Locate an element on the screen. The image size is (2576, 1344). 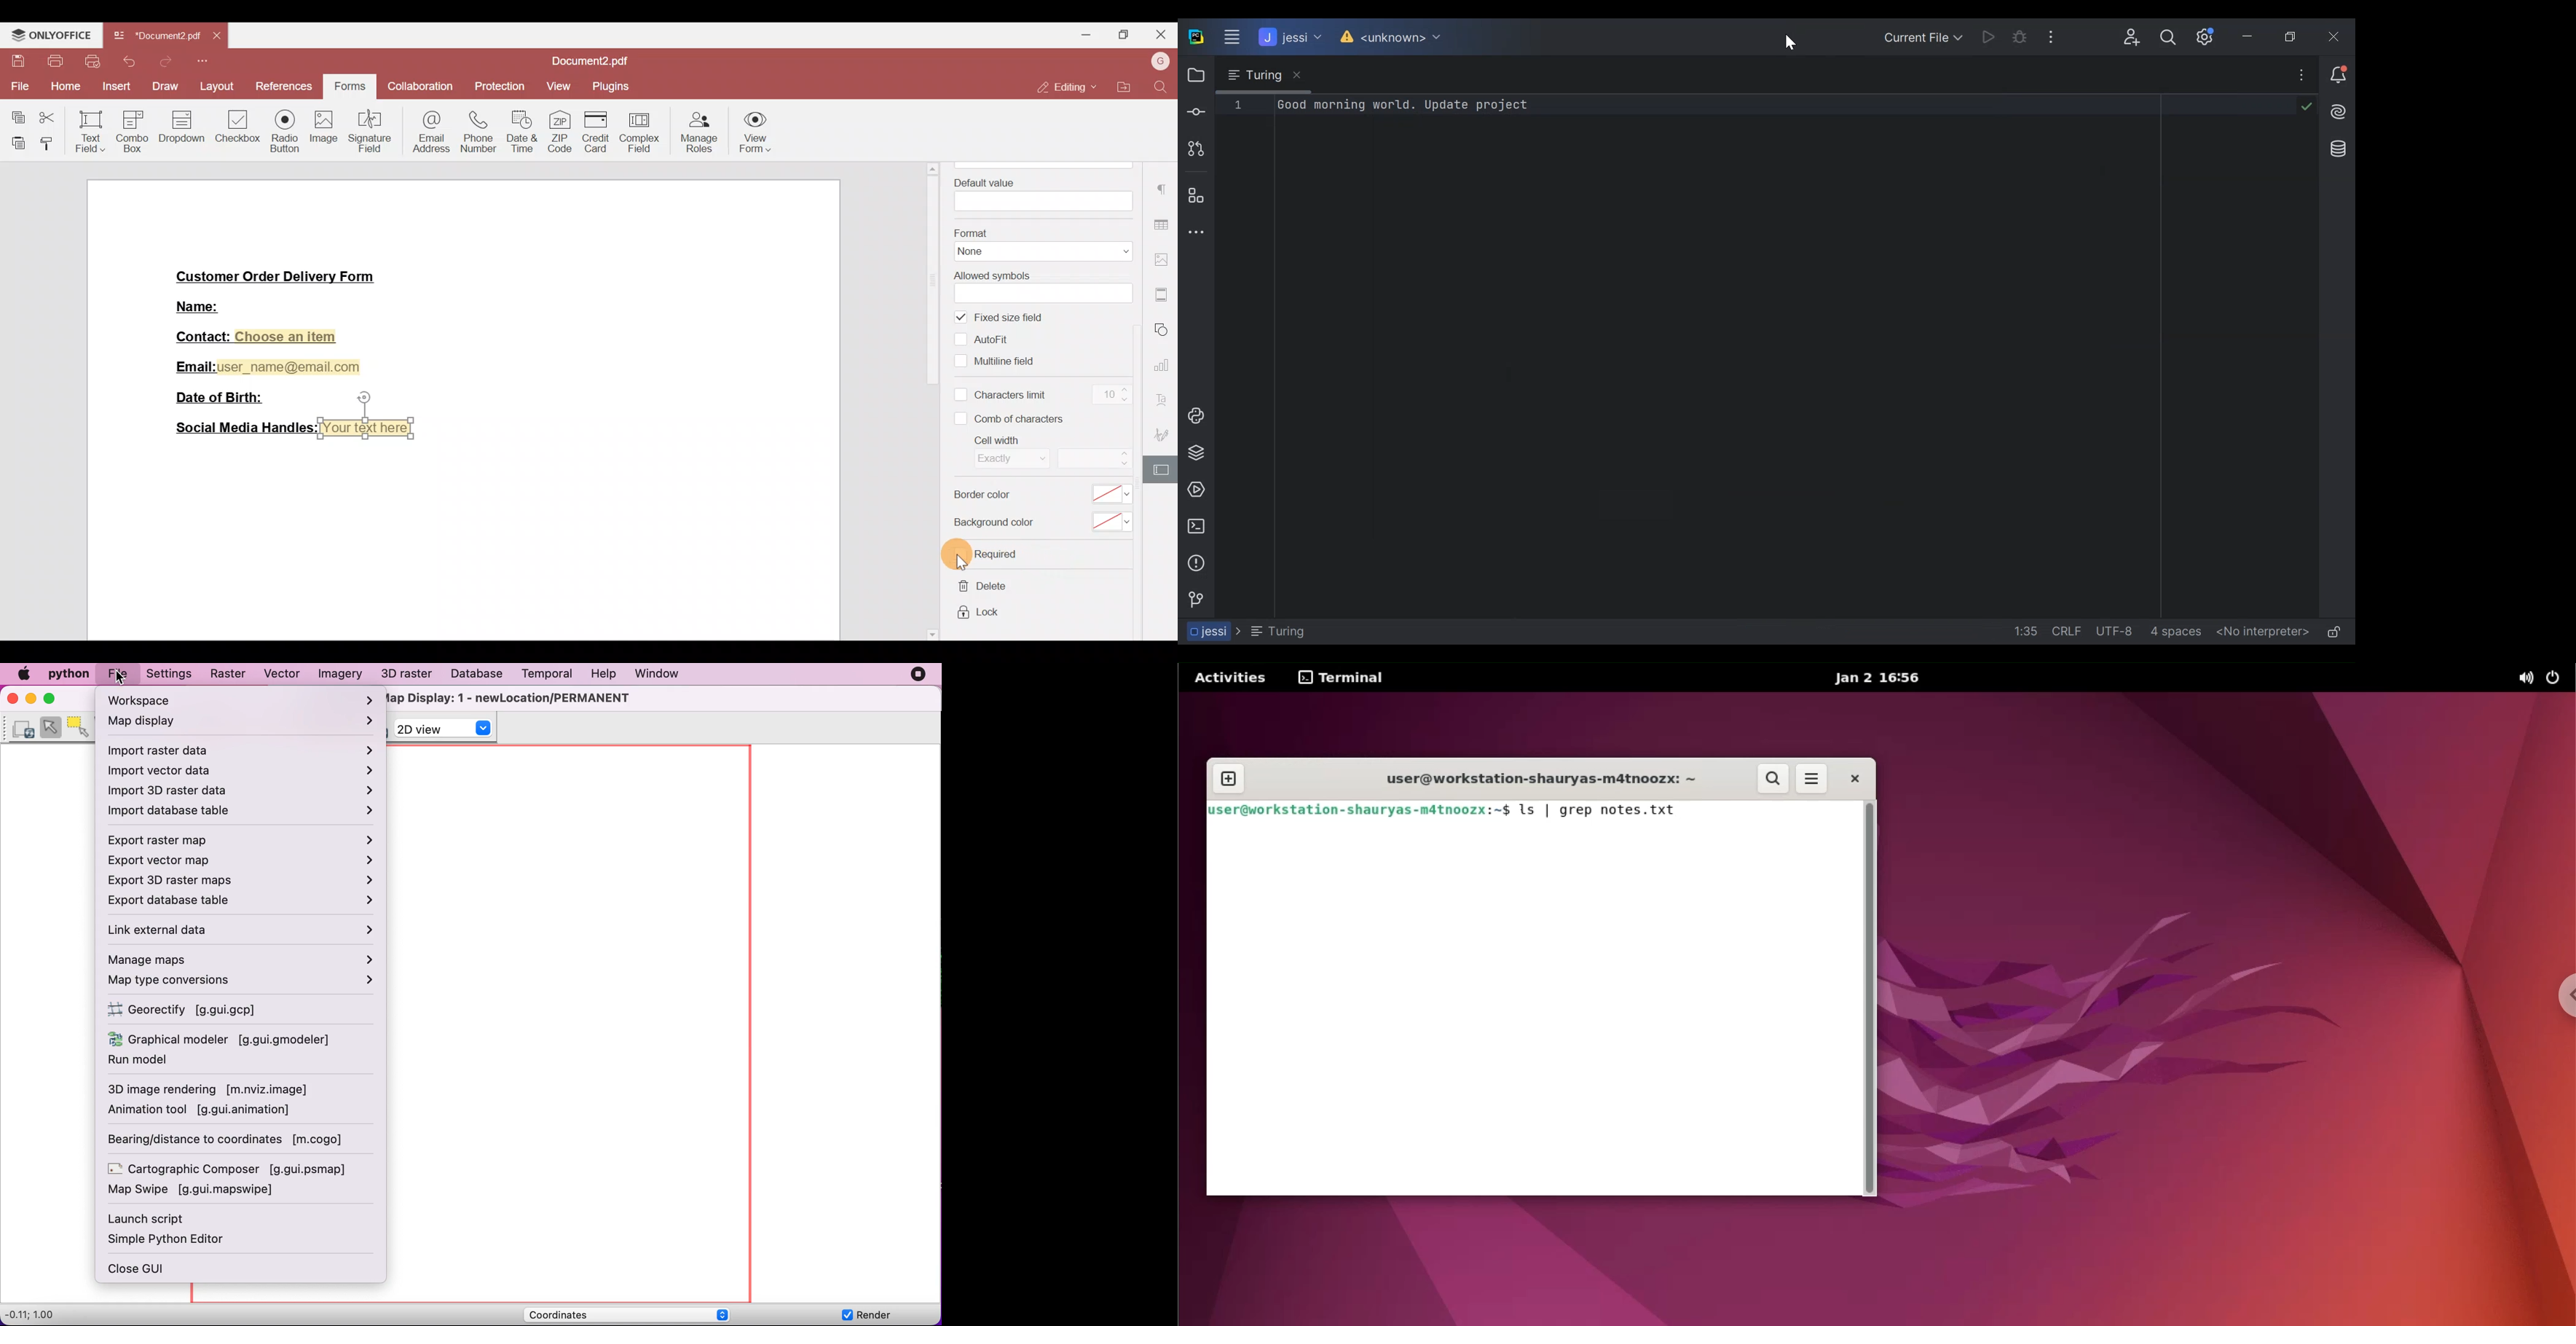
Dropdown is located at coordinates (183, 128).